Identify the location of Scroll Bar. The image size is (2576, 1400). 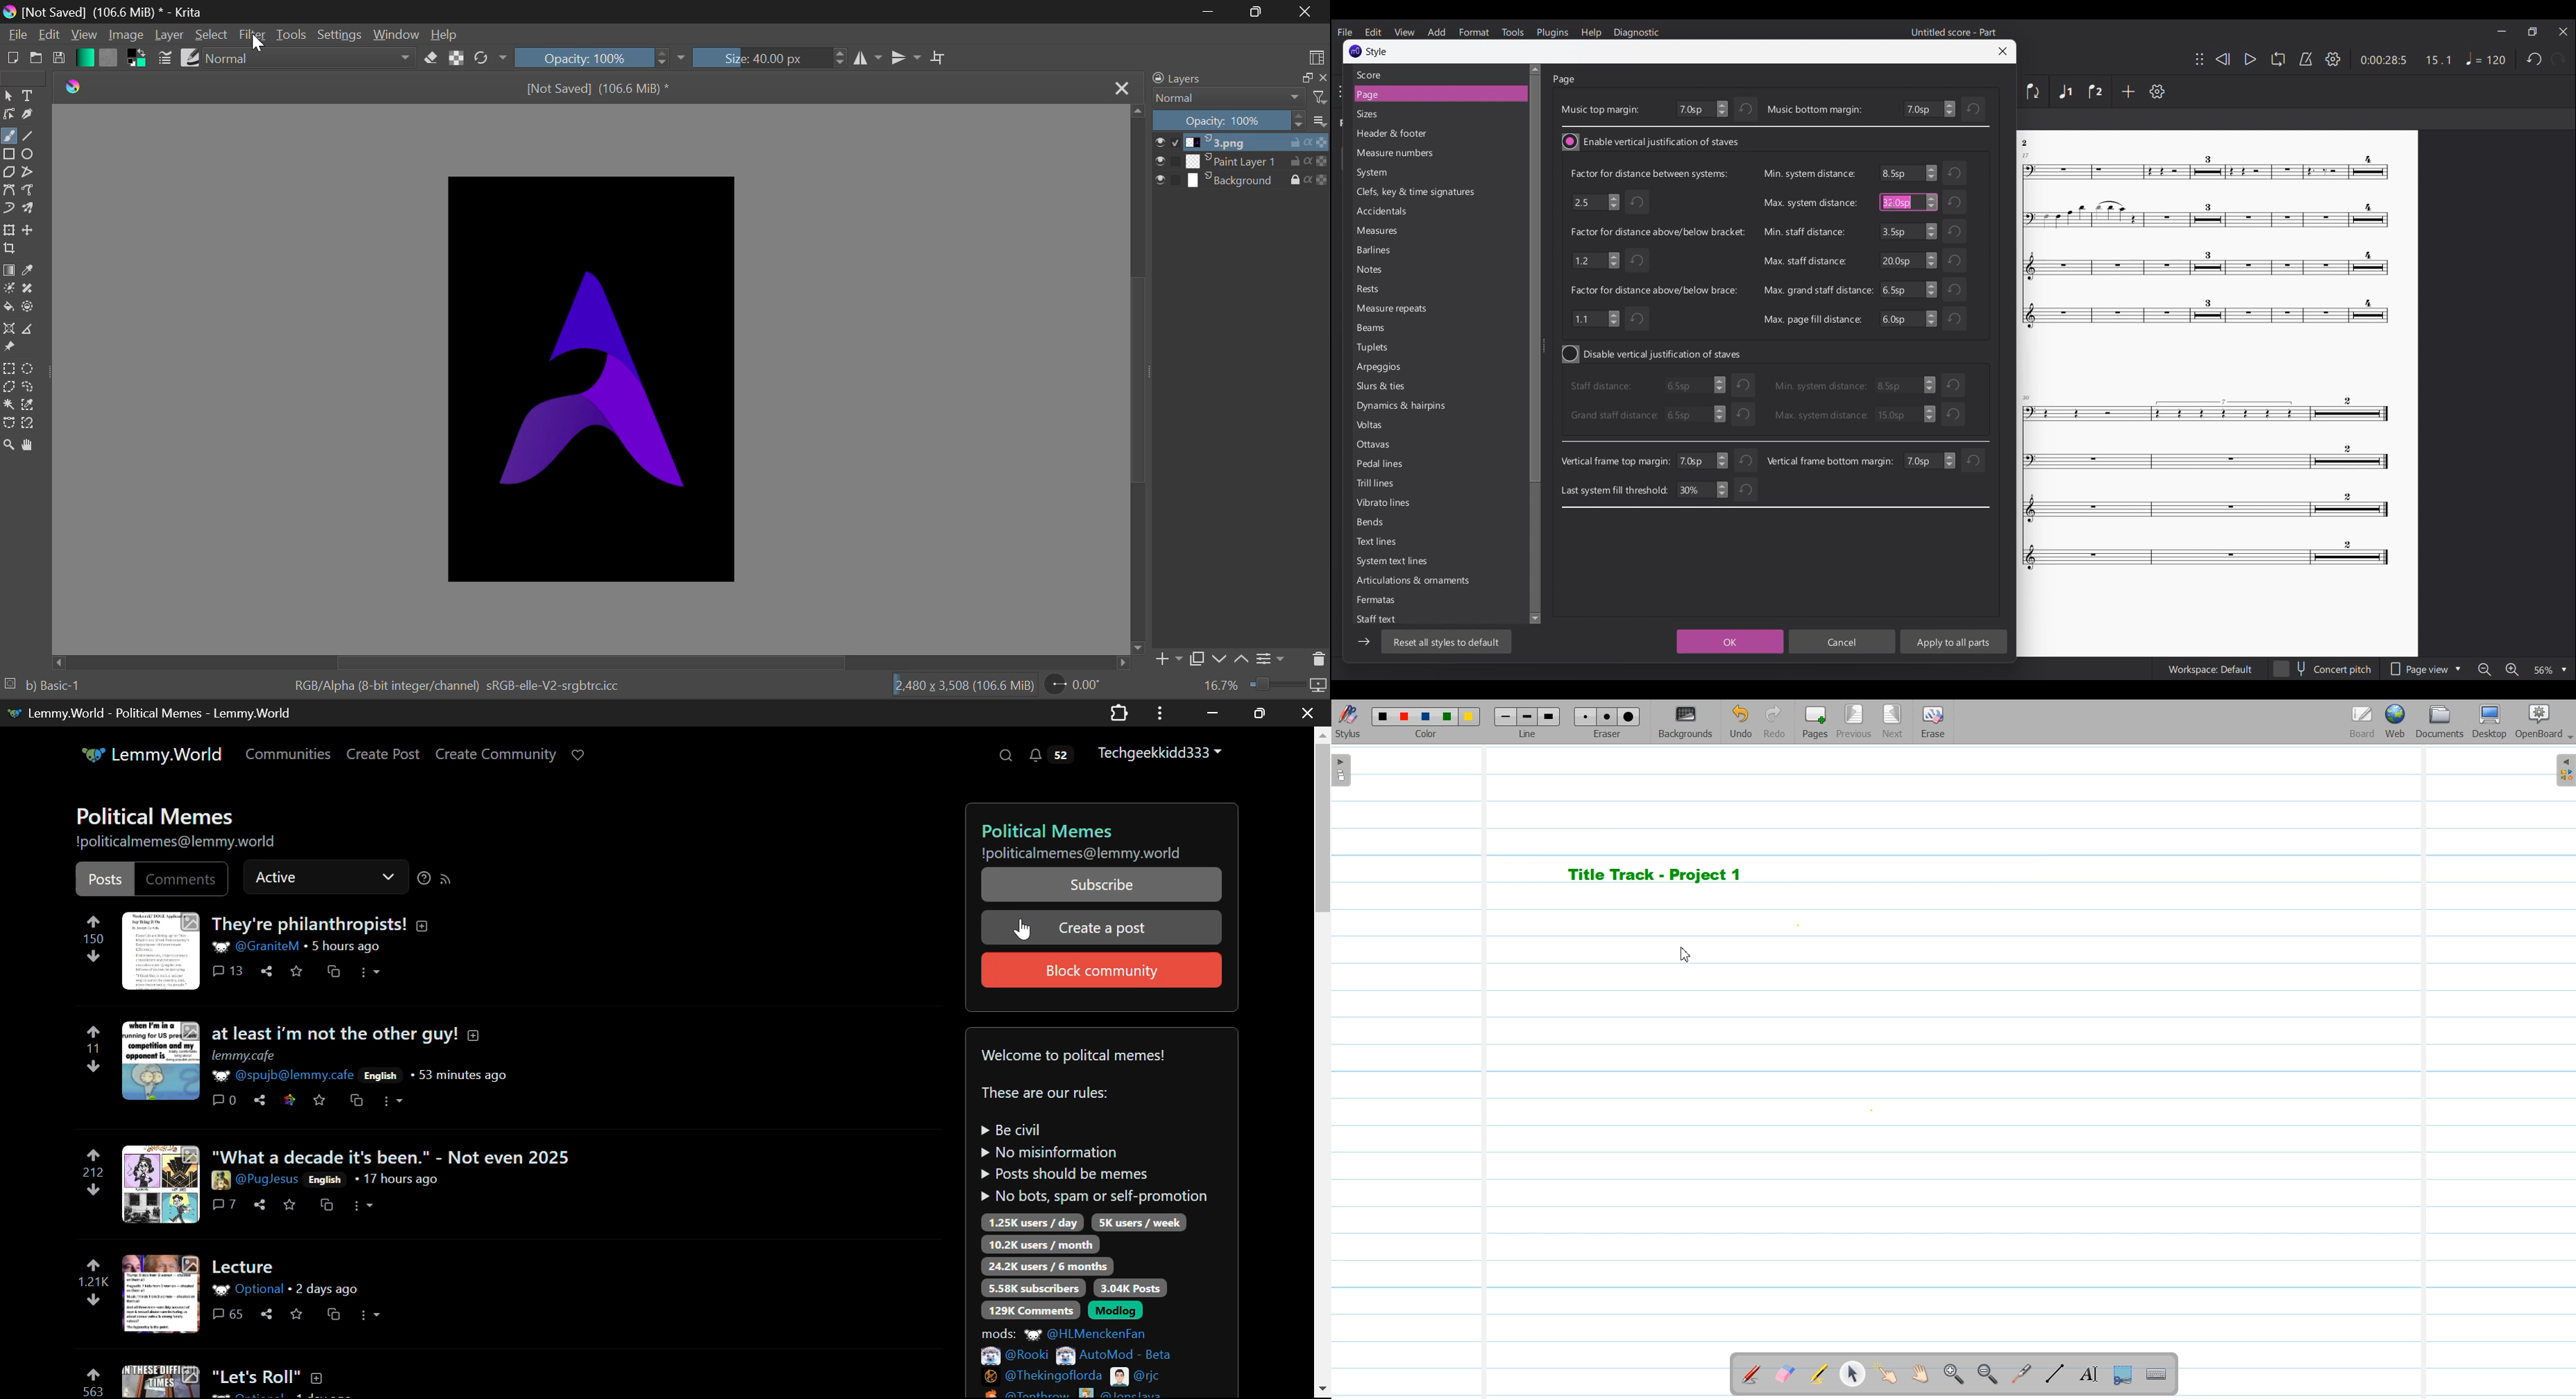
(598, 663).